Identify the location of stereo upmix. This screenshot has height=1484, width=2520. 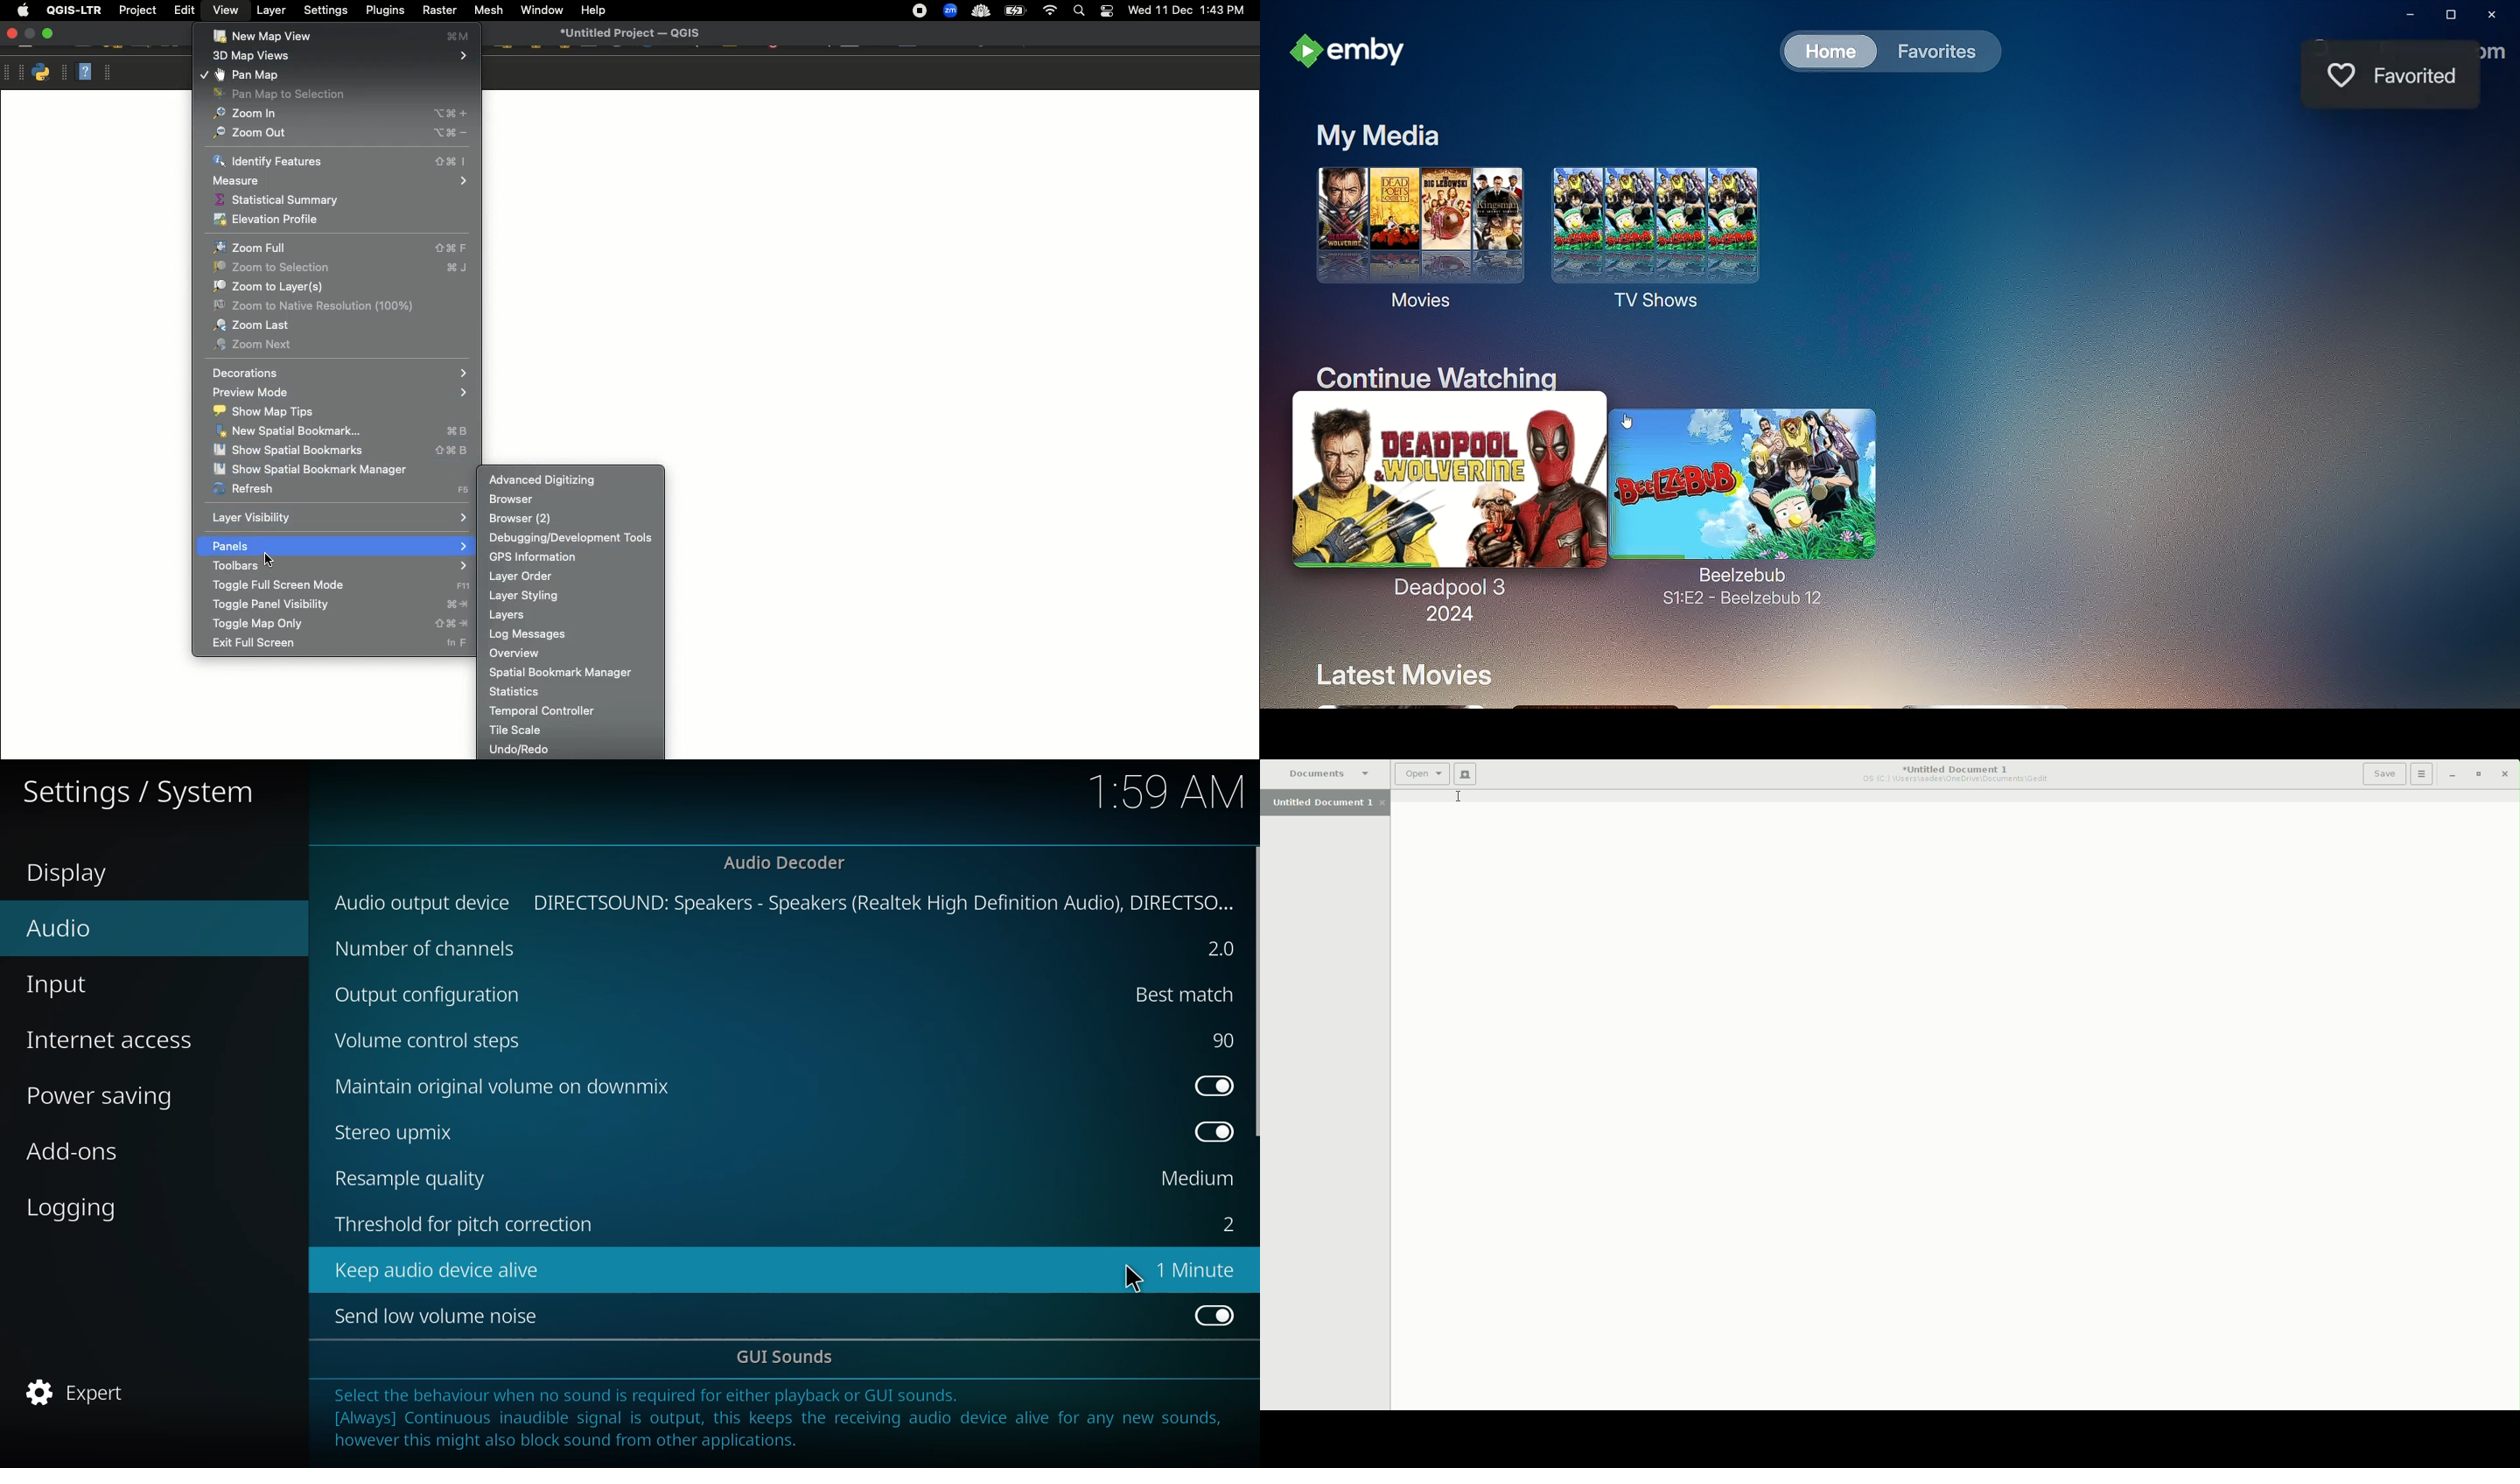
(402, 1131).